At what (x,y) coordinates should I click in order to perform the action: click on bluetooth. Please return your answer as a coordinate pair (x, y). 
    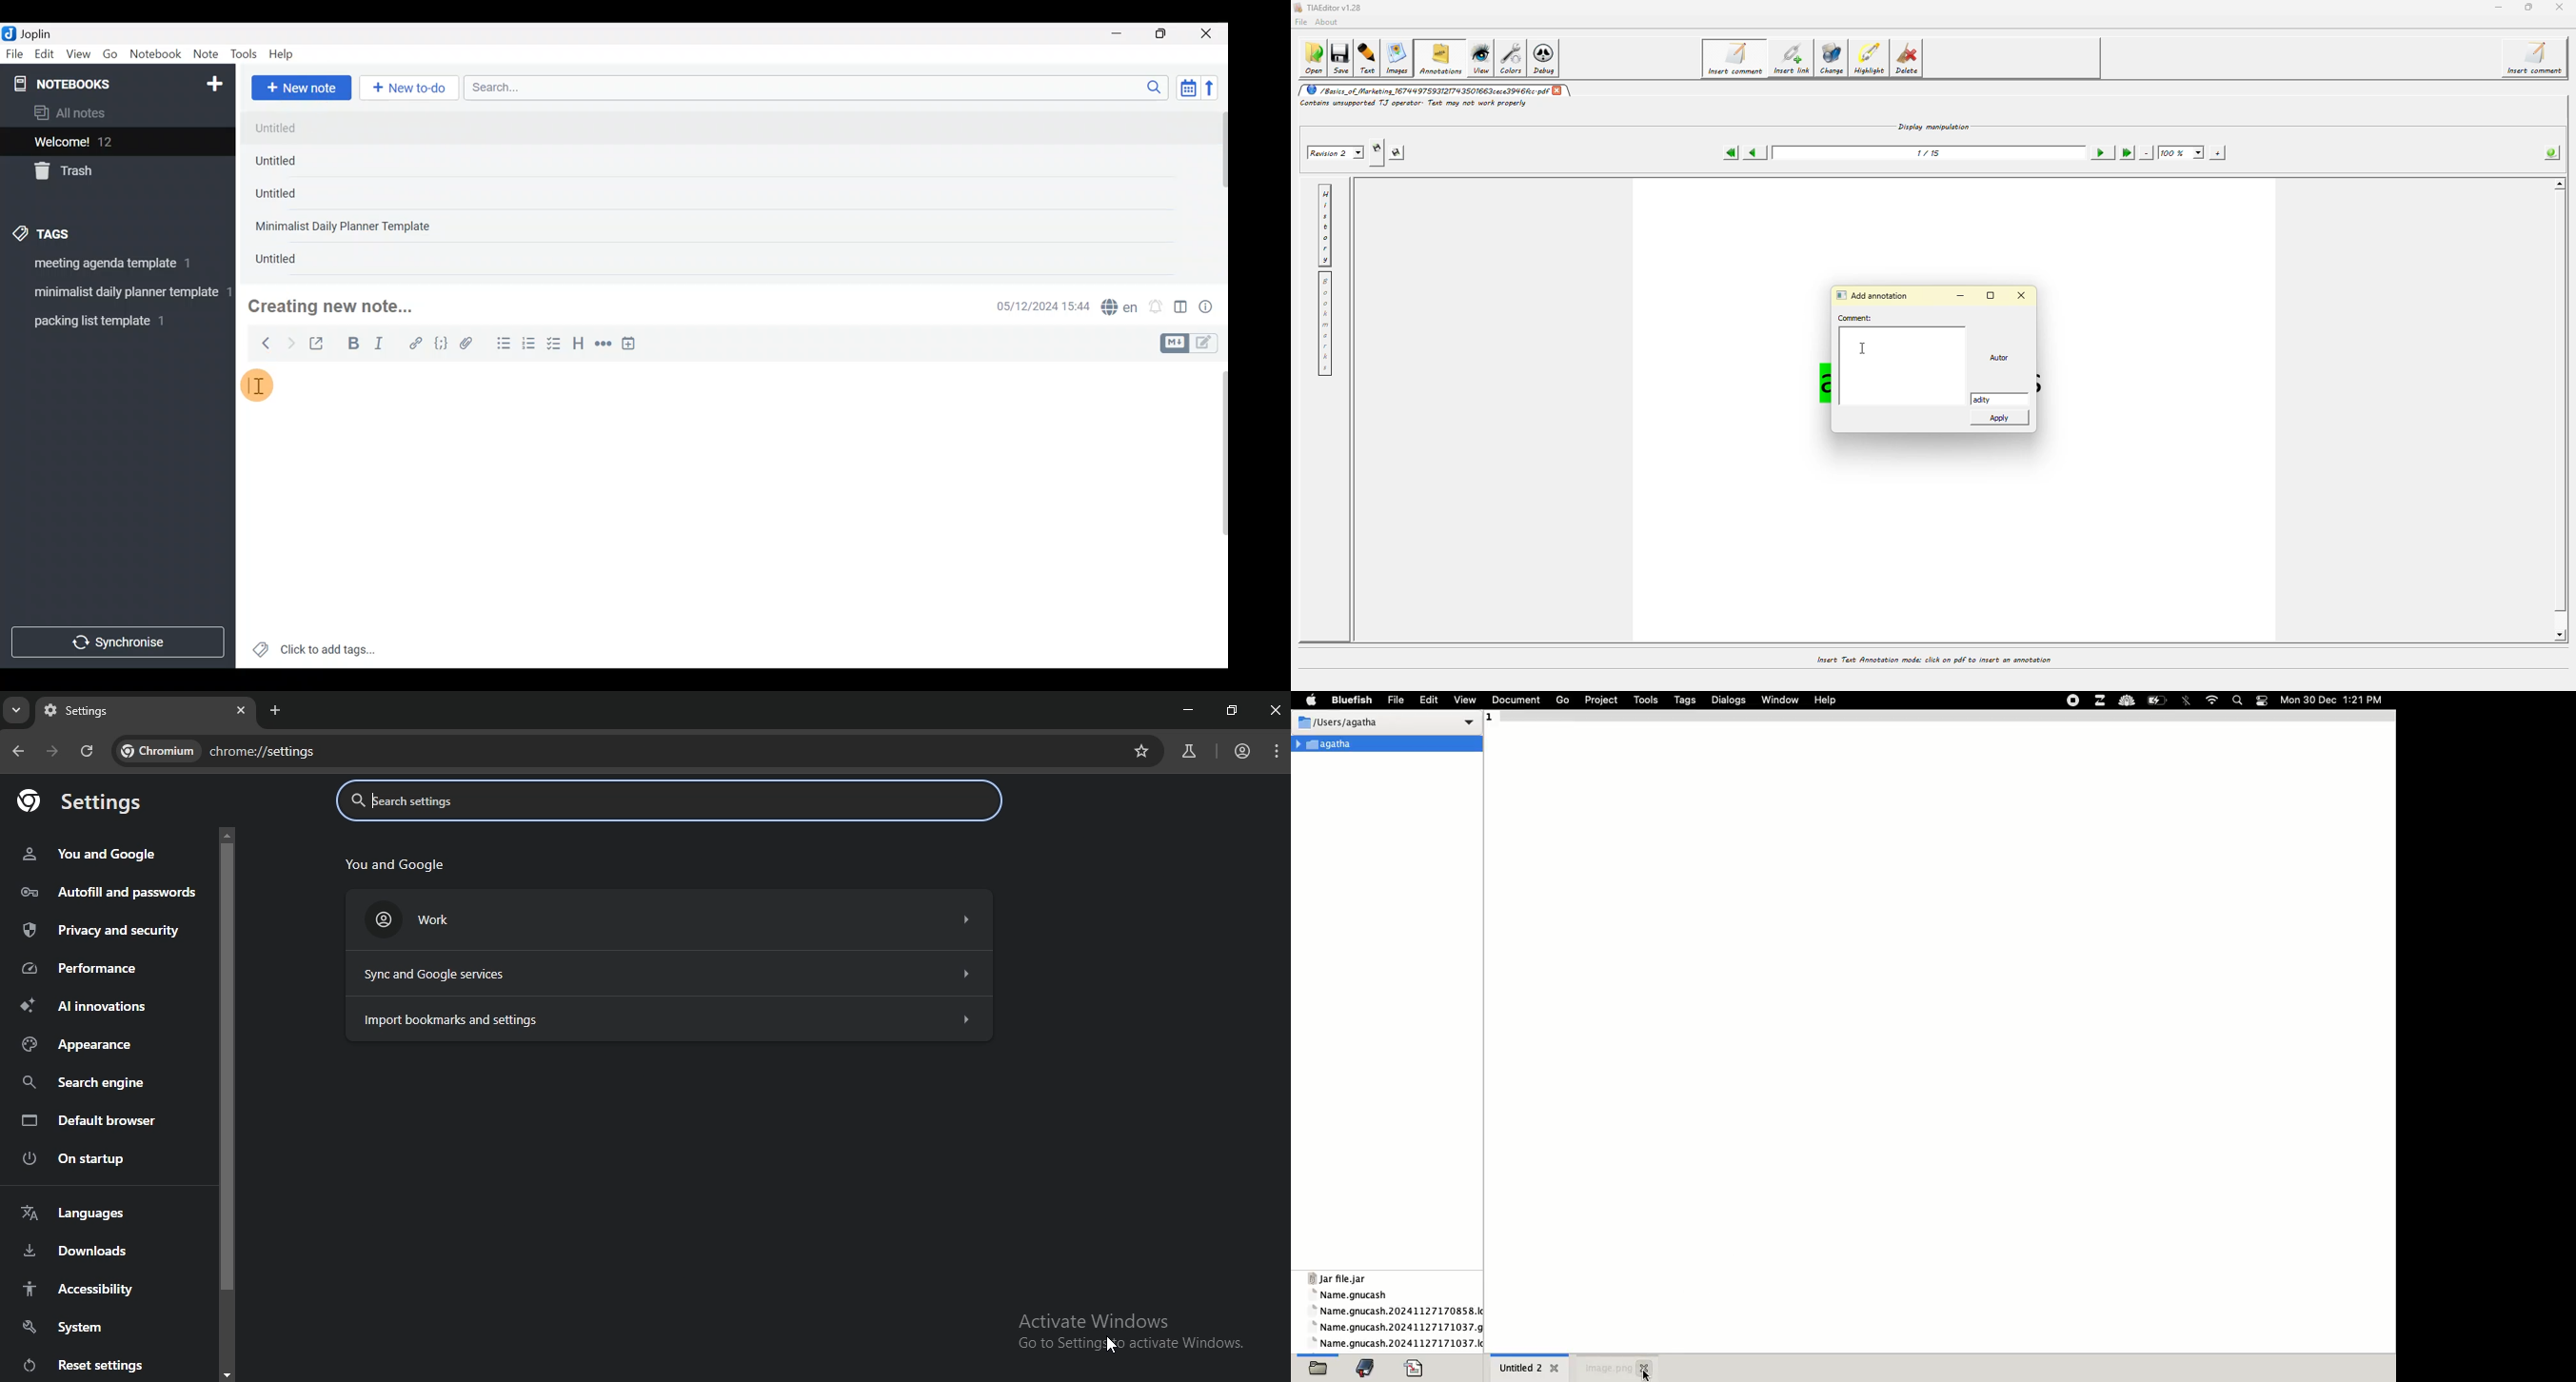
    Looking at the image, I should click on (2188, 700).